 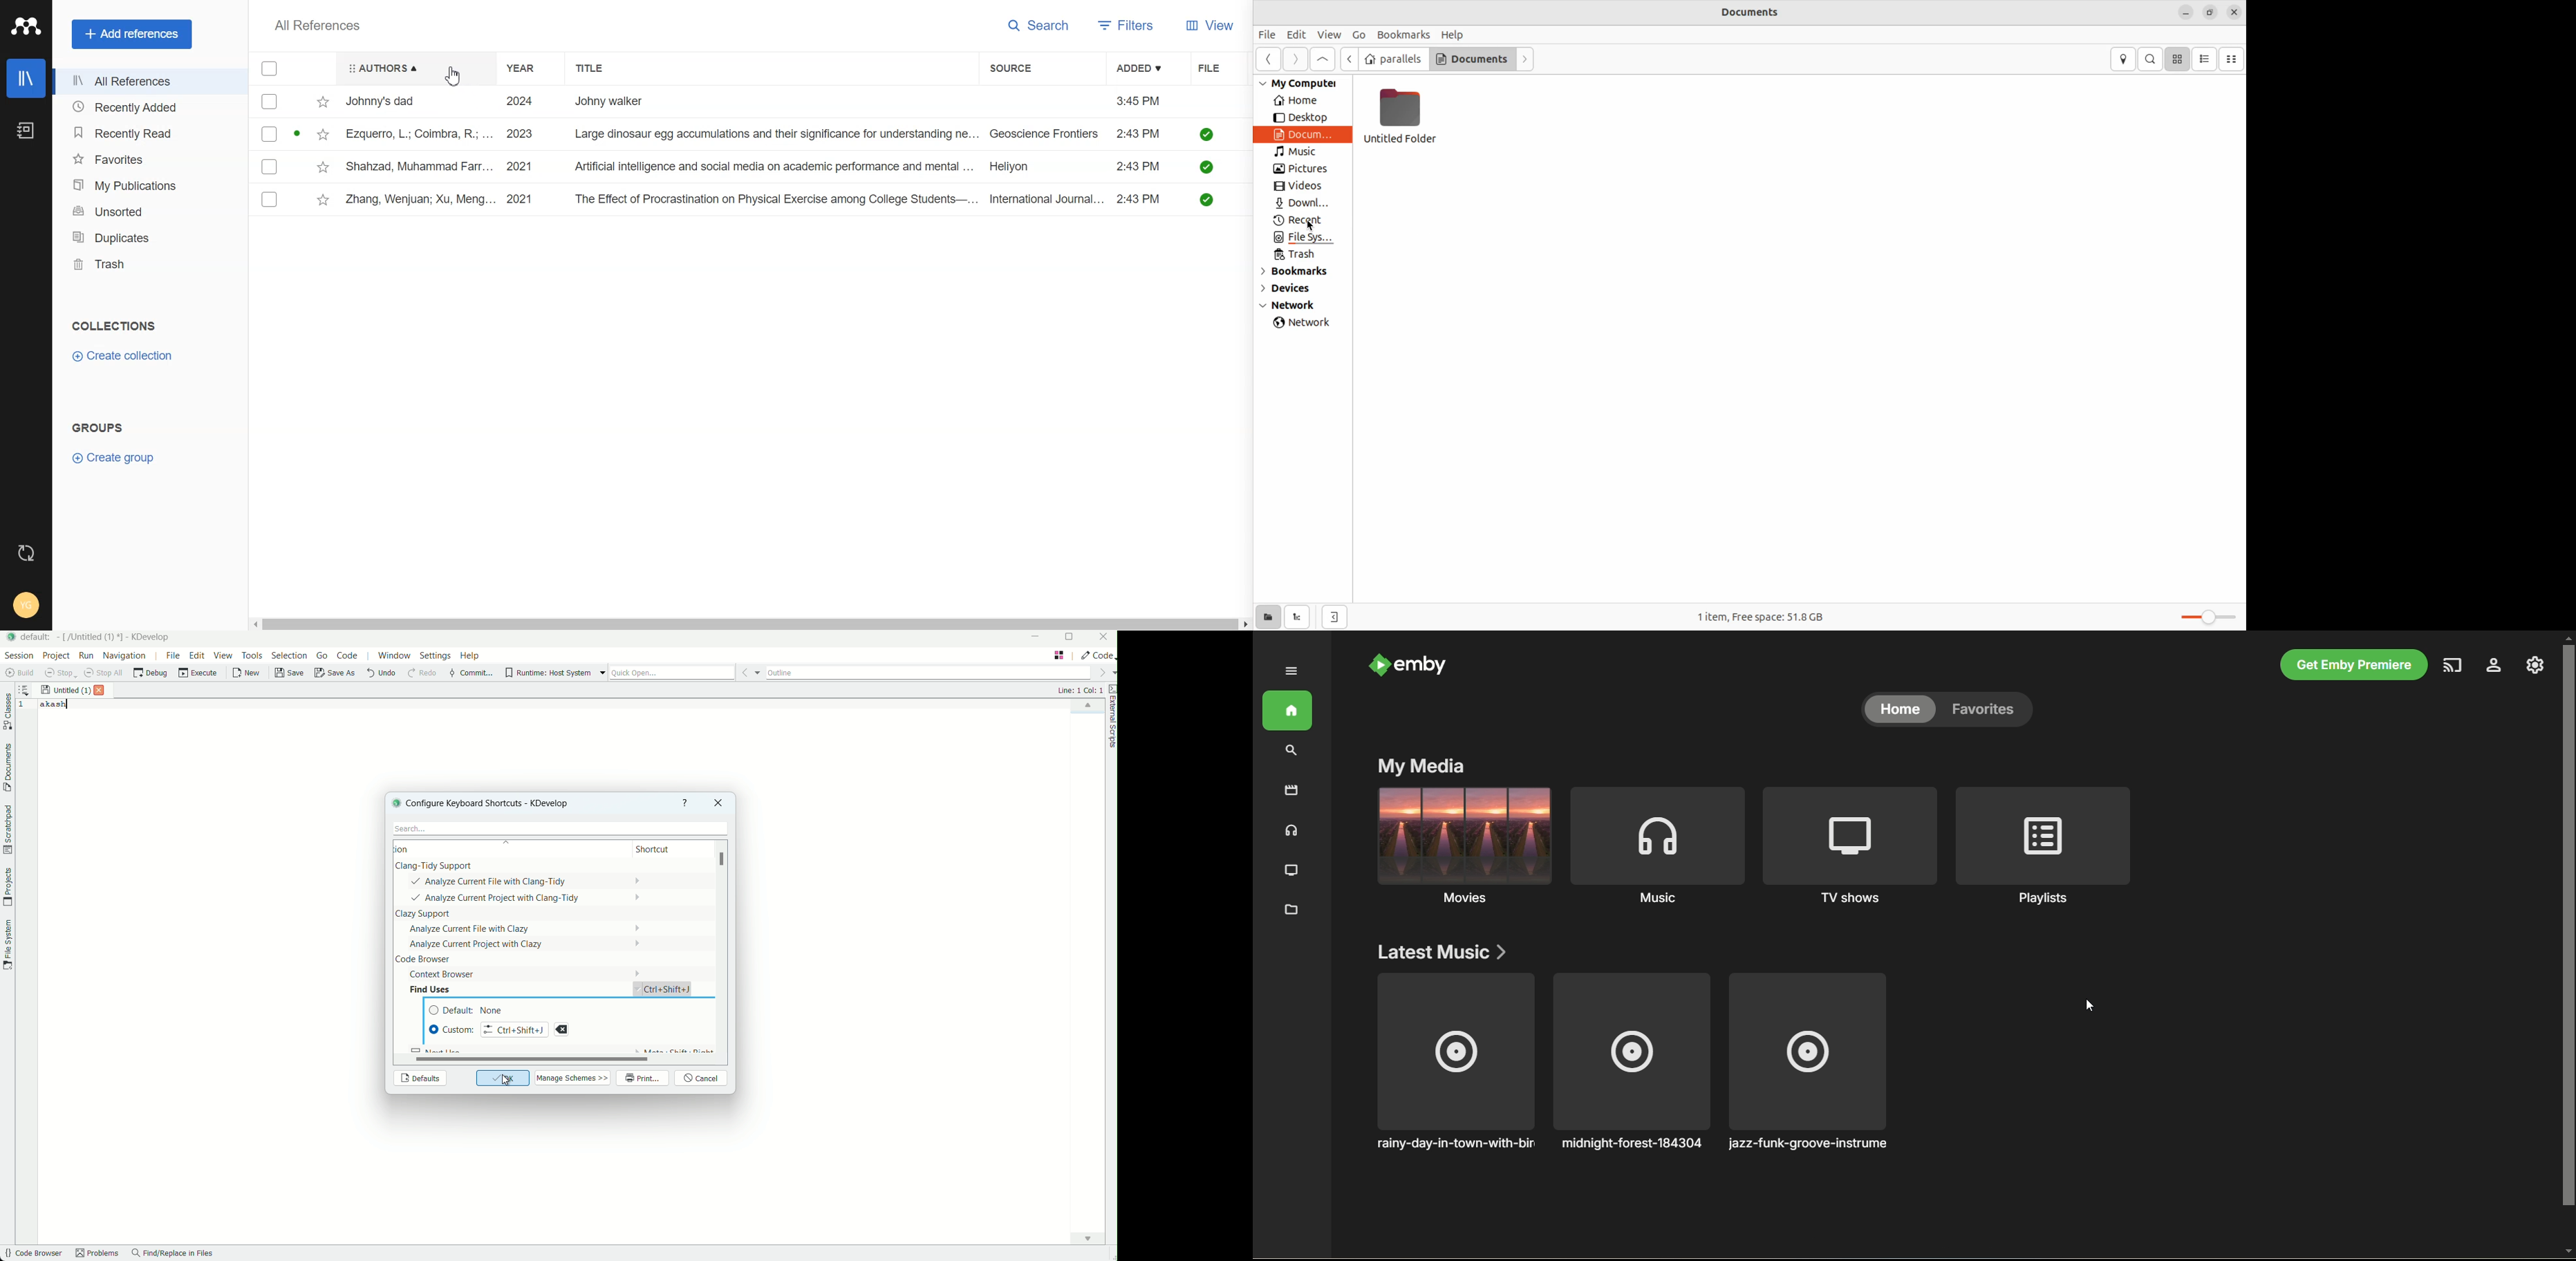 What do you see at coordinates (529, 68) in the screenshot?
I see `Year` at bounding box center [529, 68].